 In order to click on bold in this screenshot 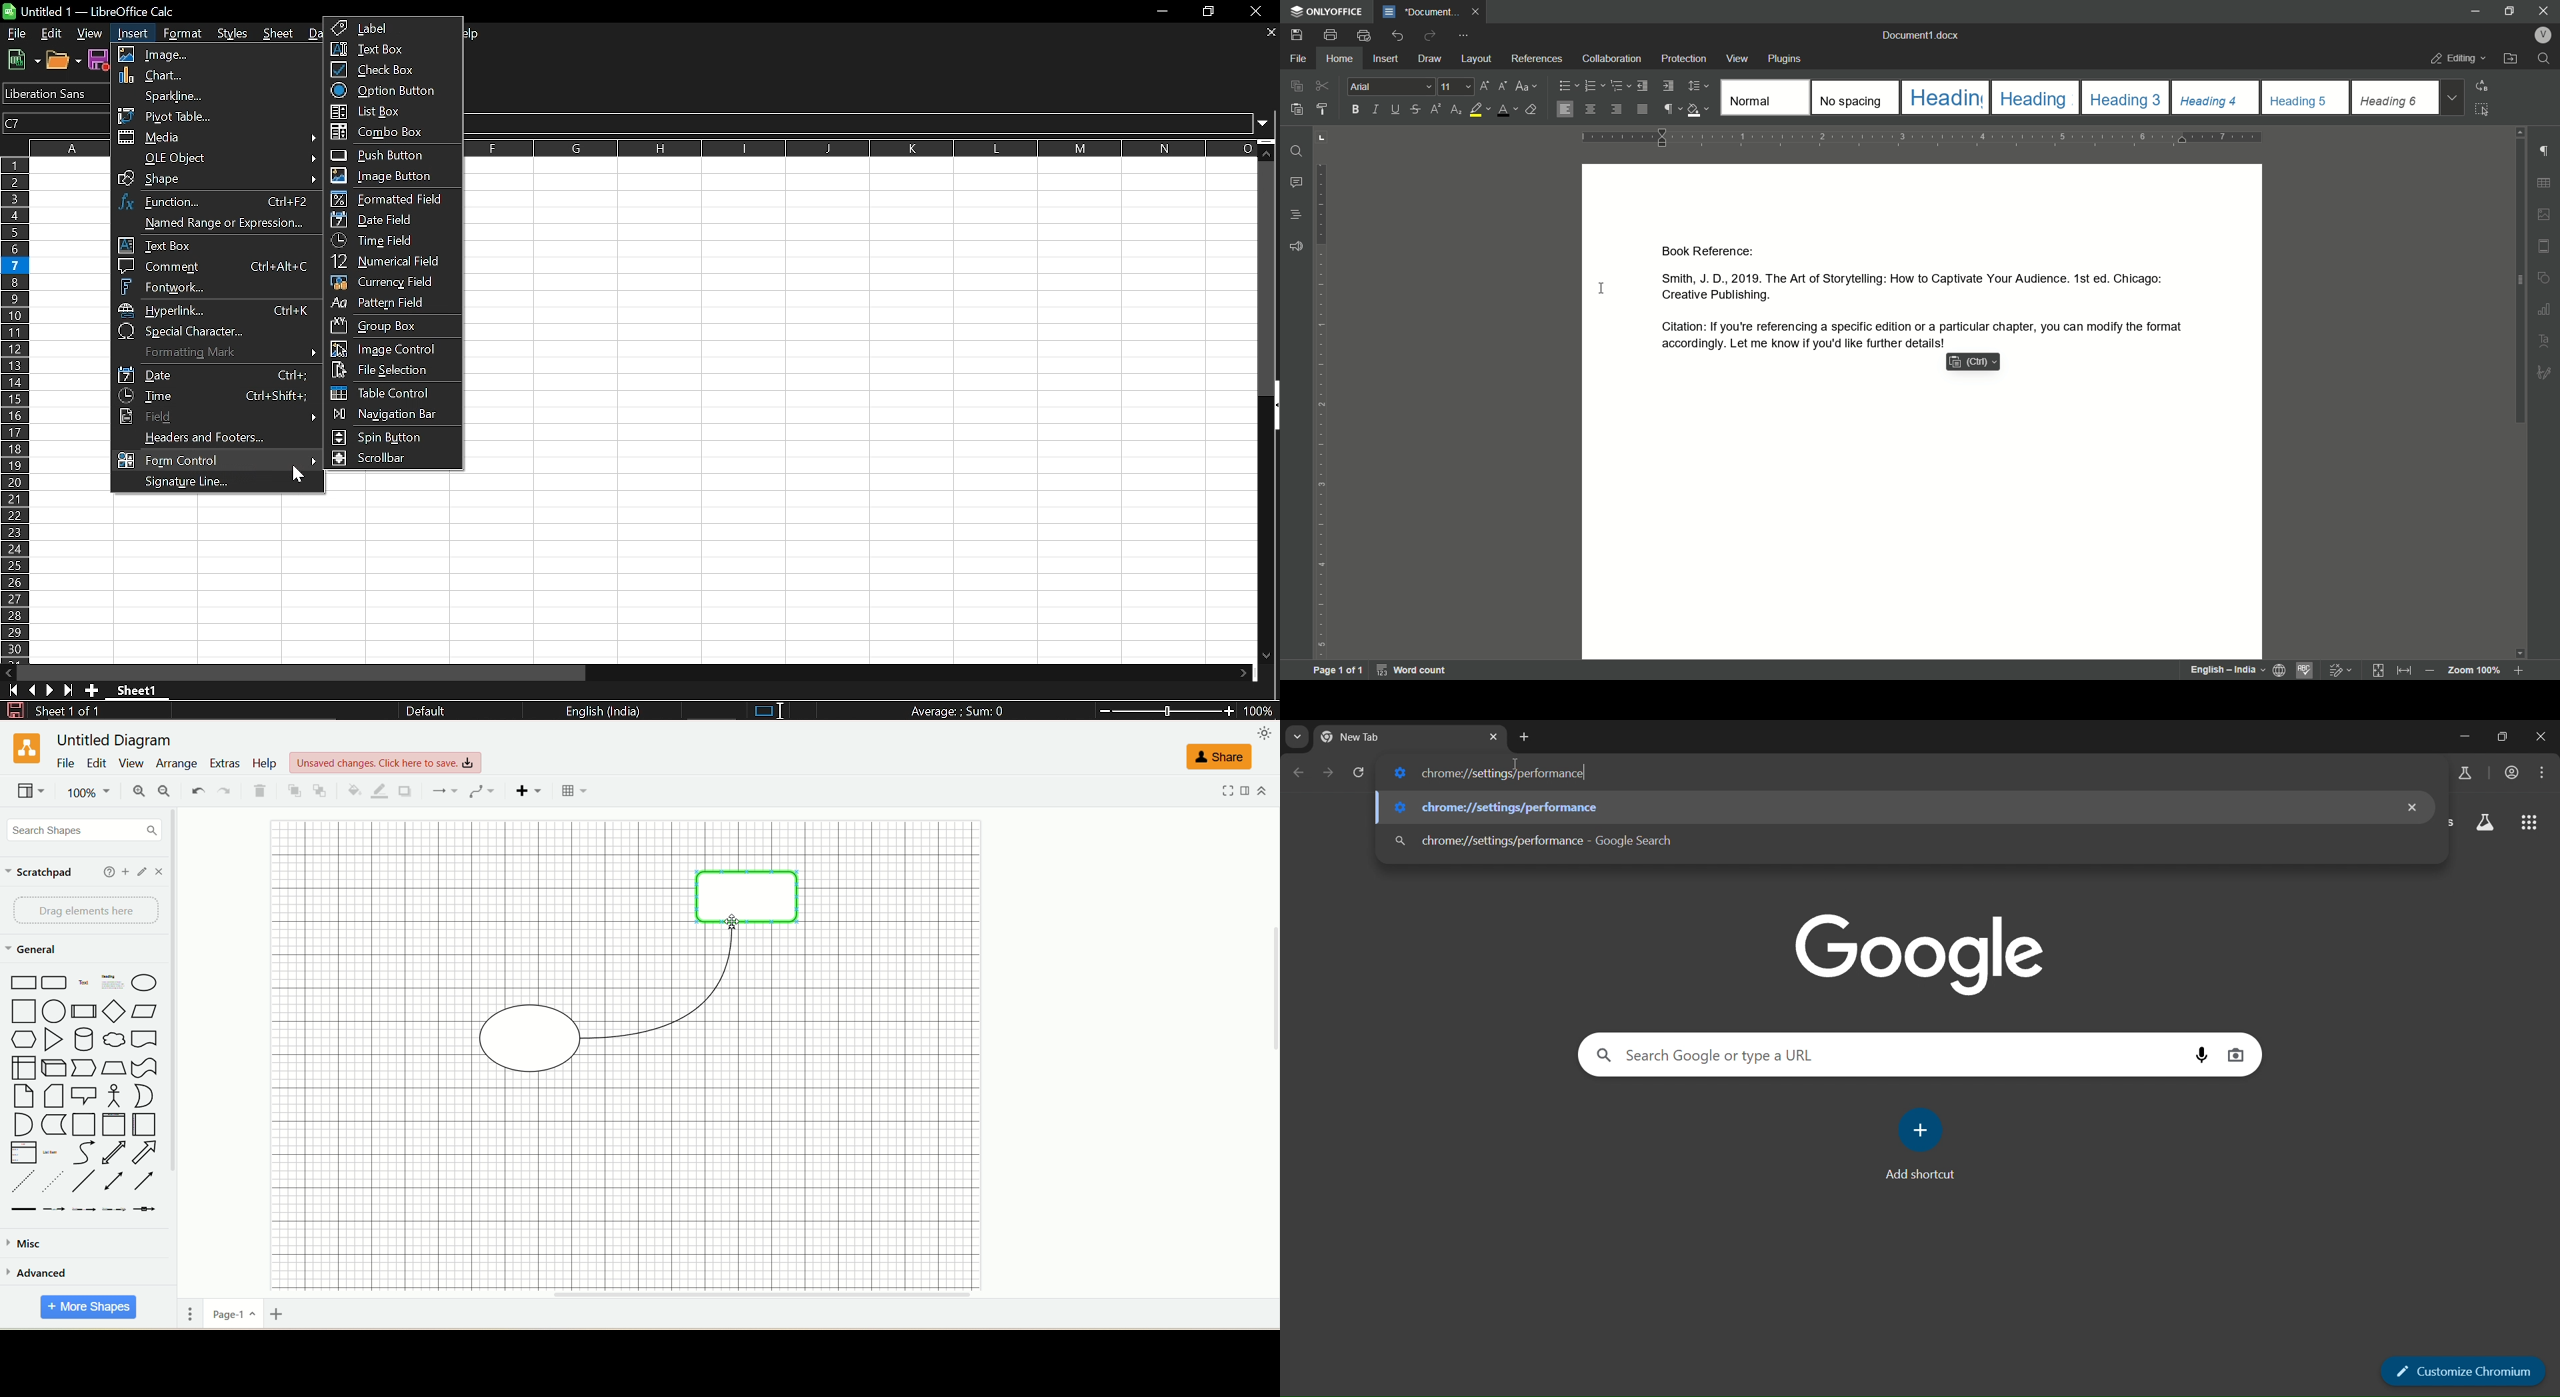, I will do `click(1353, 109)`.